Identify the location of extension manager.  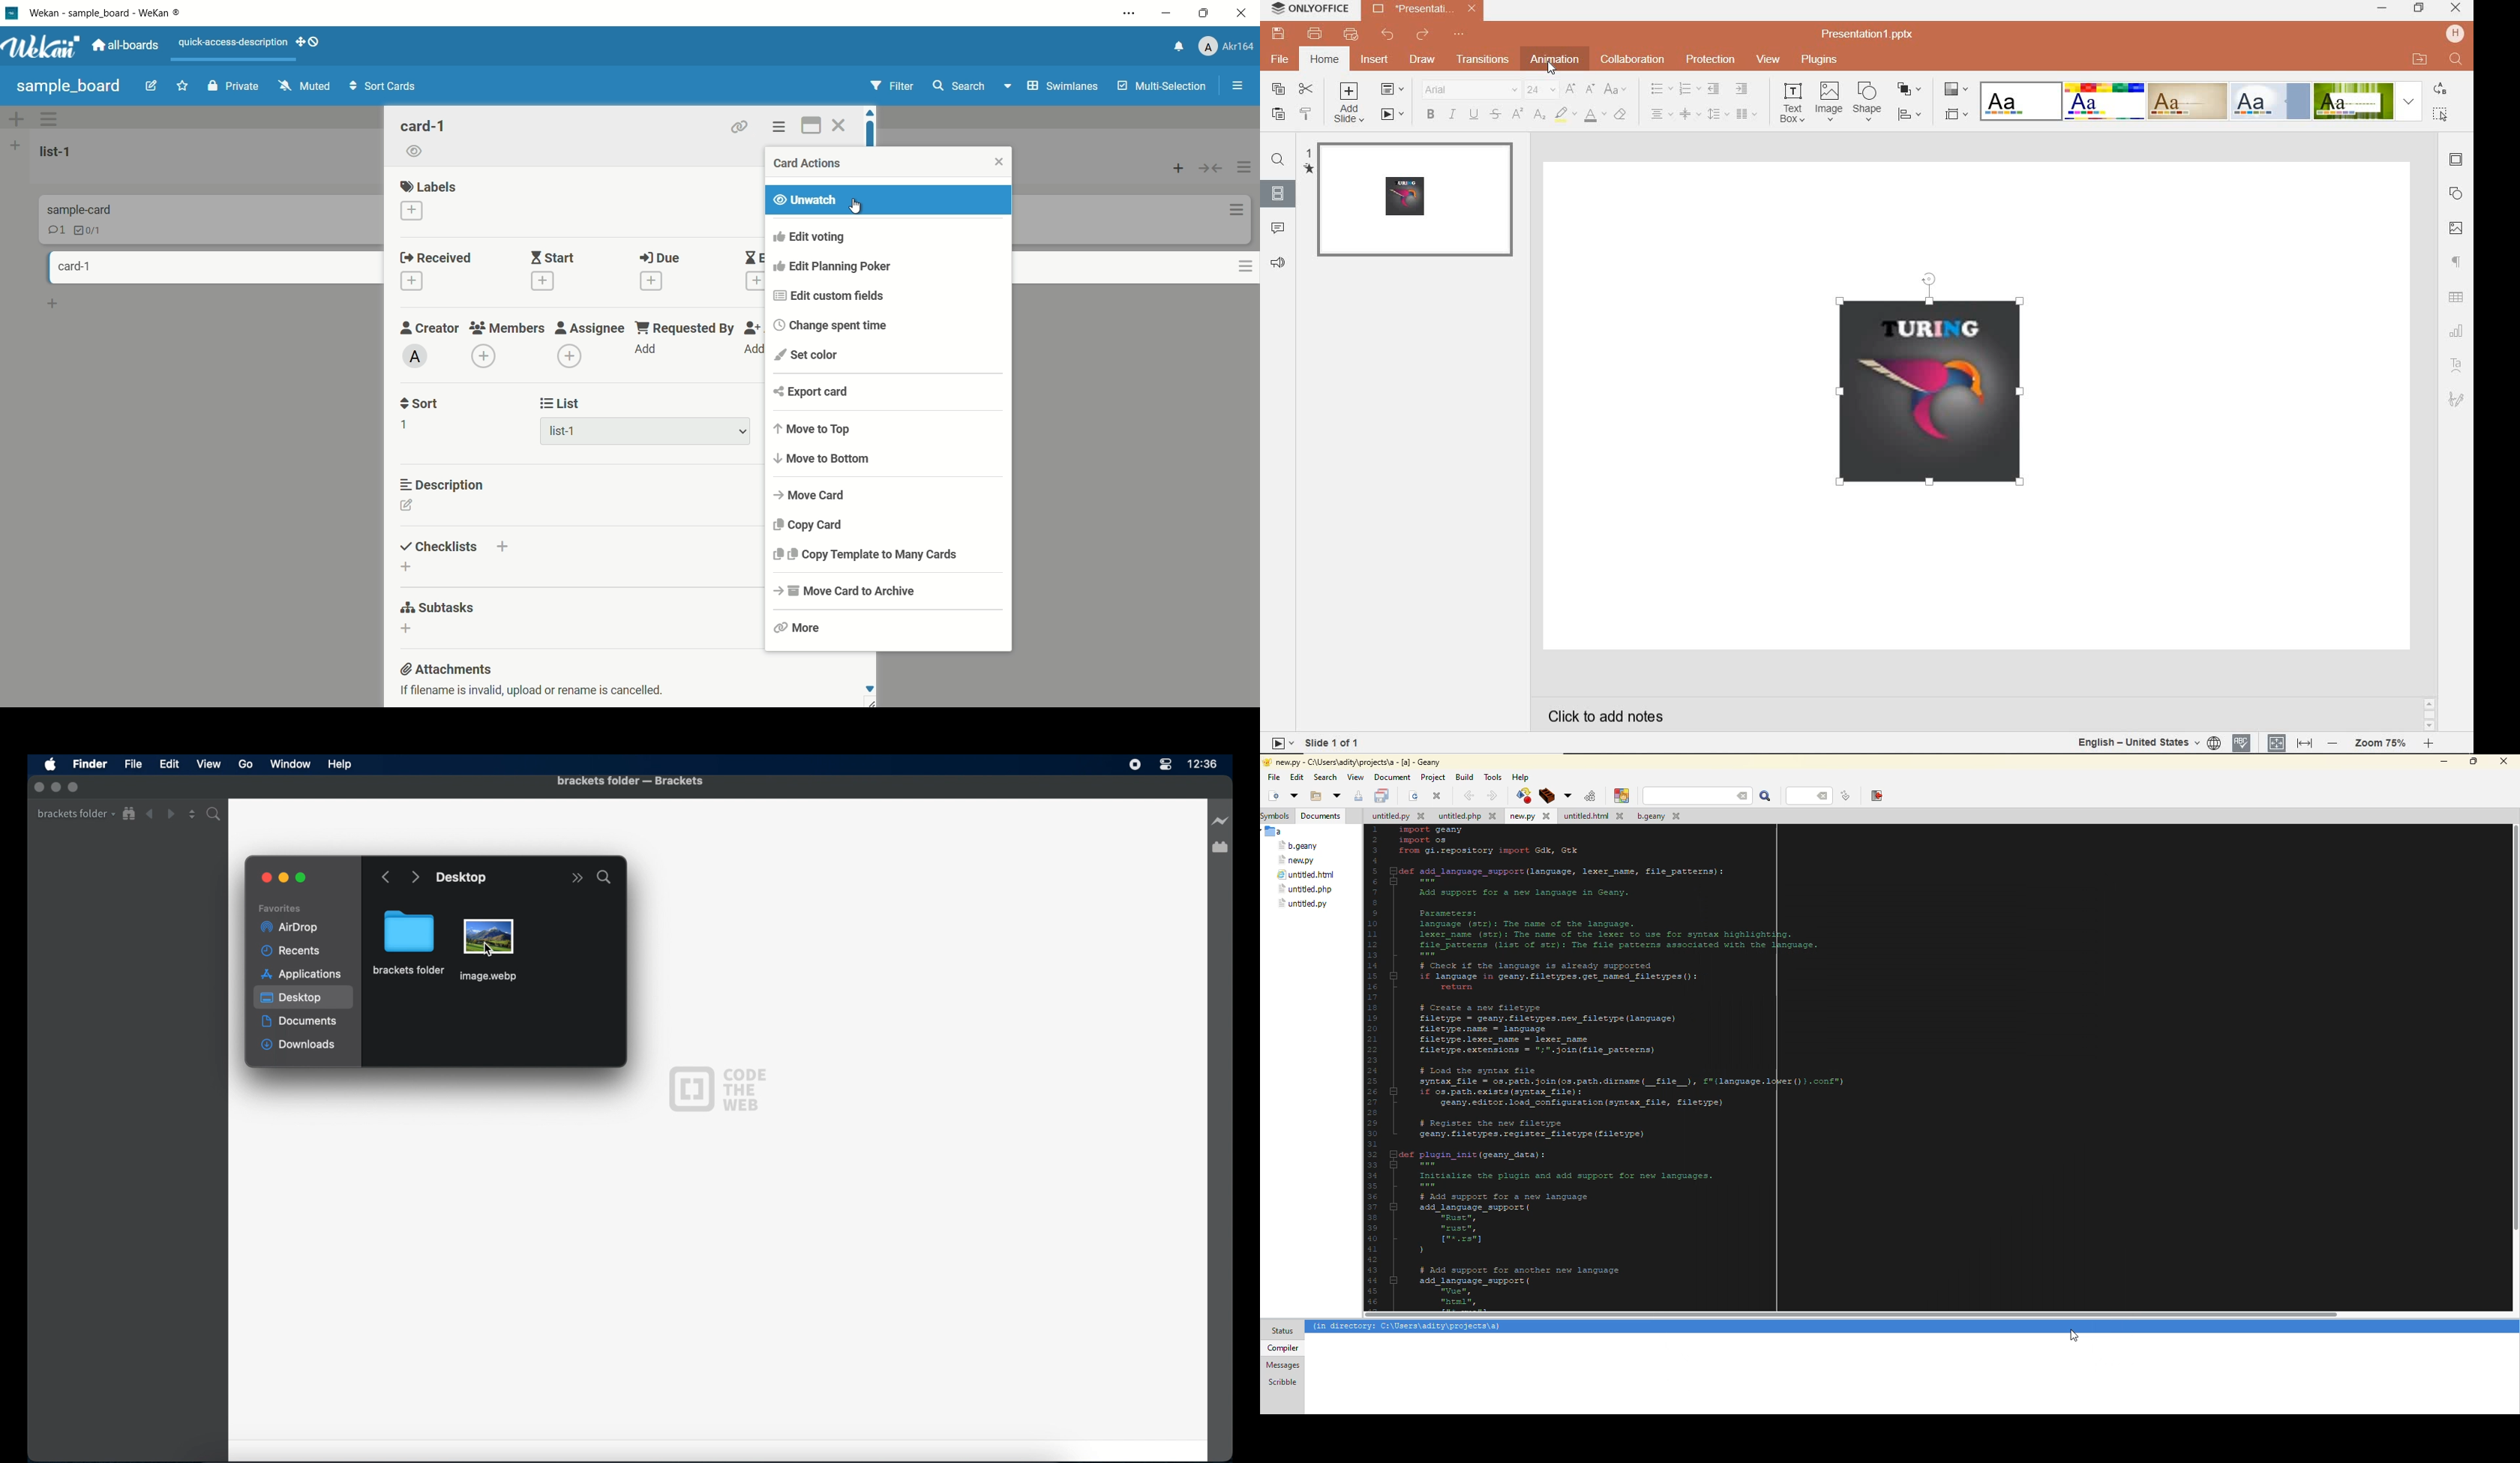
(1220, 848).